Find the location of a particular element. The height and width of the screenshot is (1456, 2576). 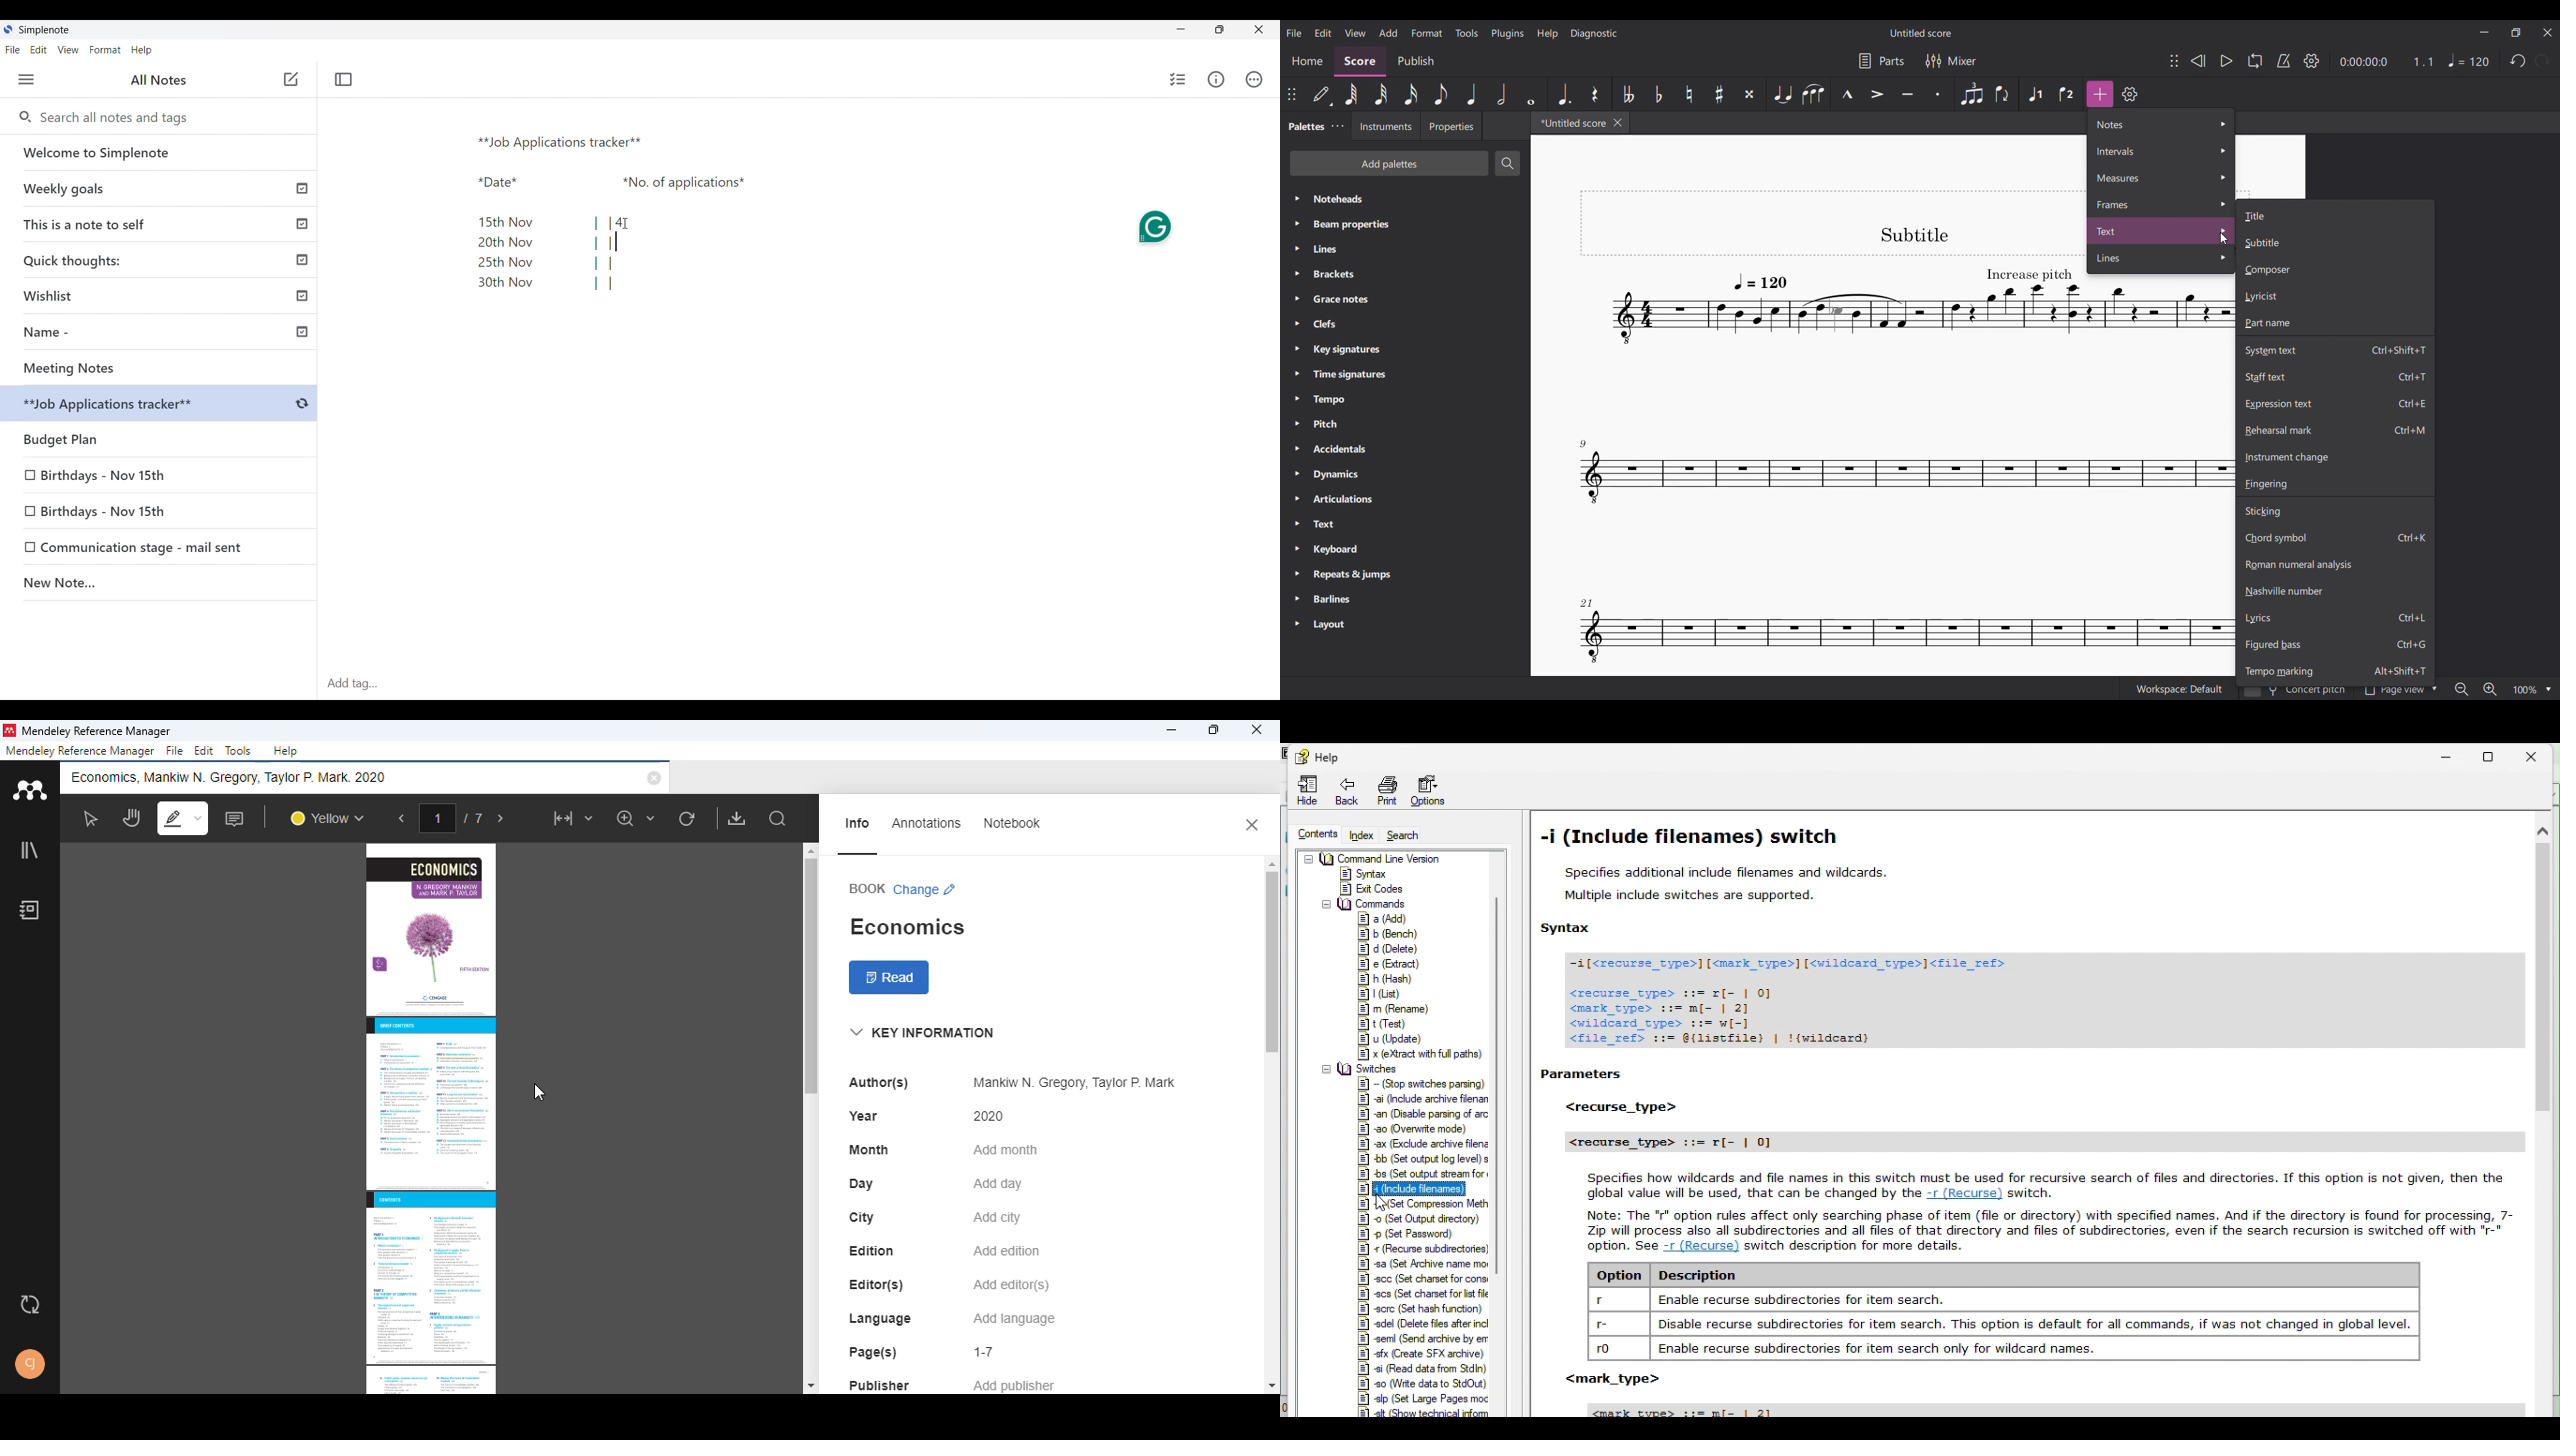

Birthdays - Nov 15th is located at coordinates (105, 473).